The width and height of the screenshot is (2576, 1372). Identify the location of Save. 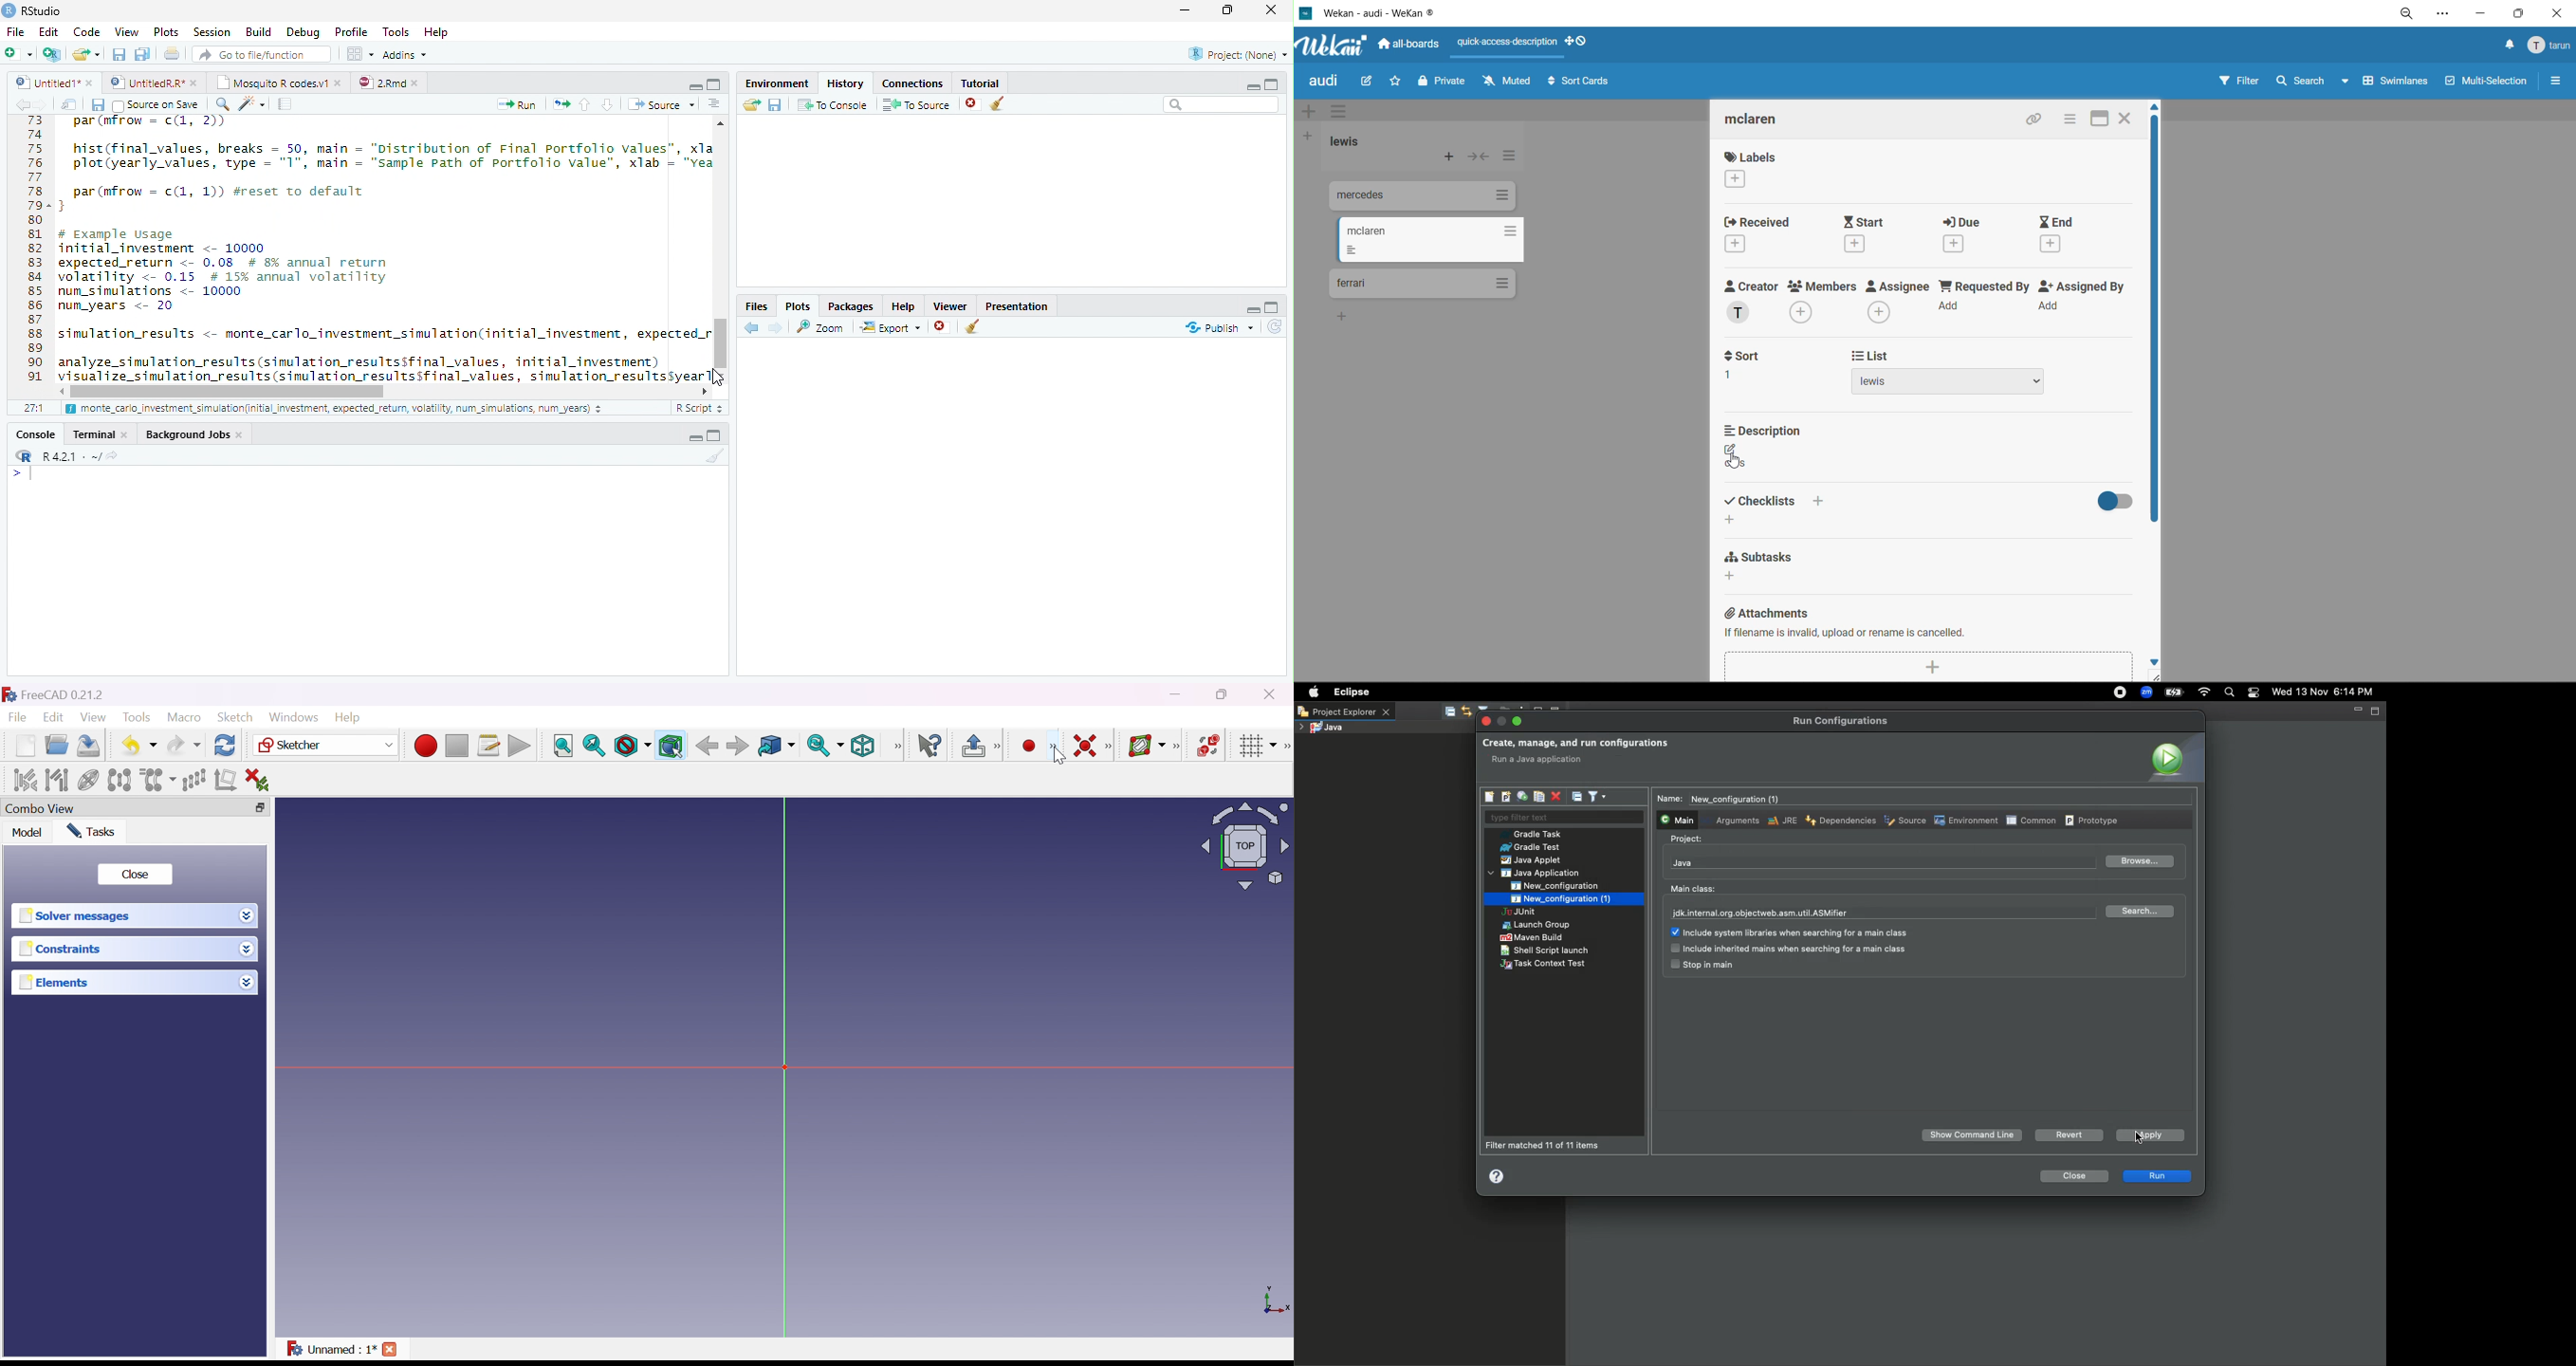
(98, 104).